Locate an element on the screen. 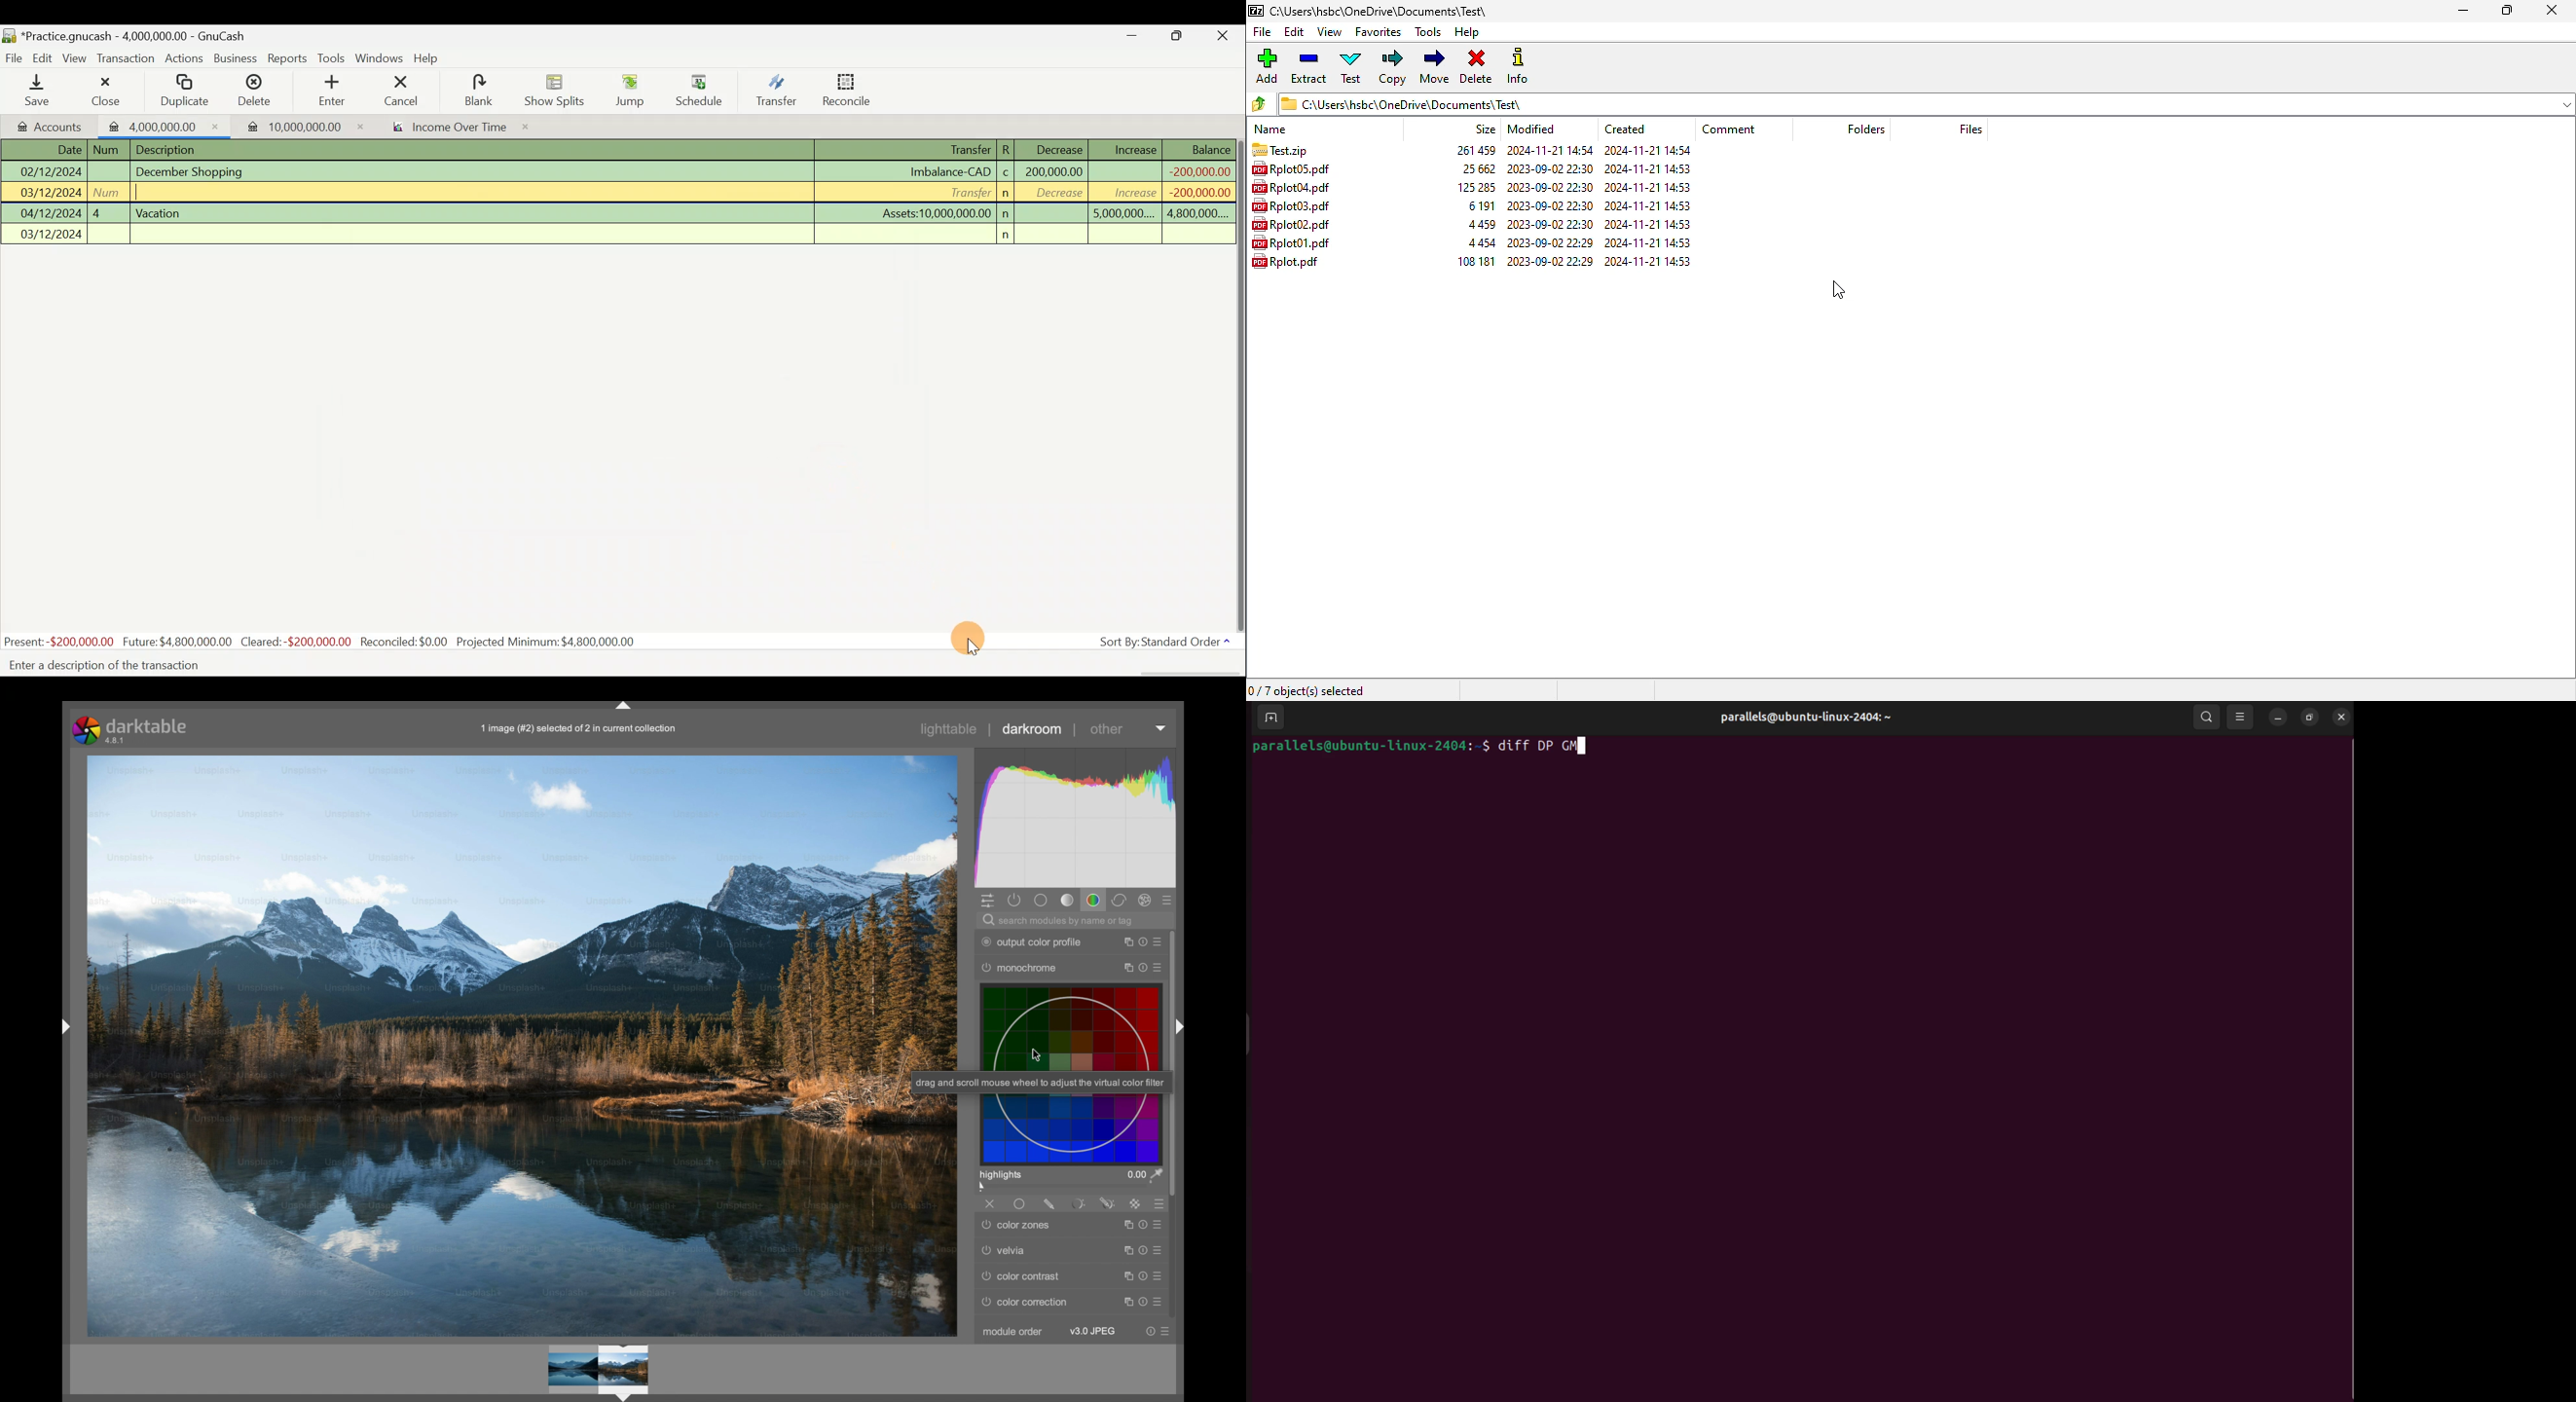 This screenshot has height=1428, width=2576. Tools is located at coordinates (332, 57).